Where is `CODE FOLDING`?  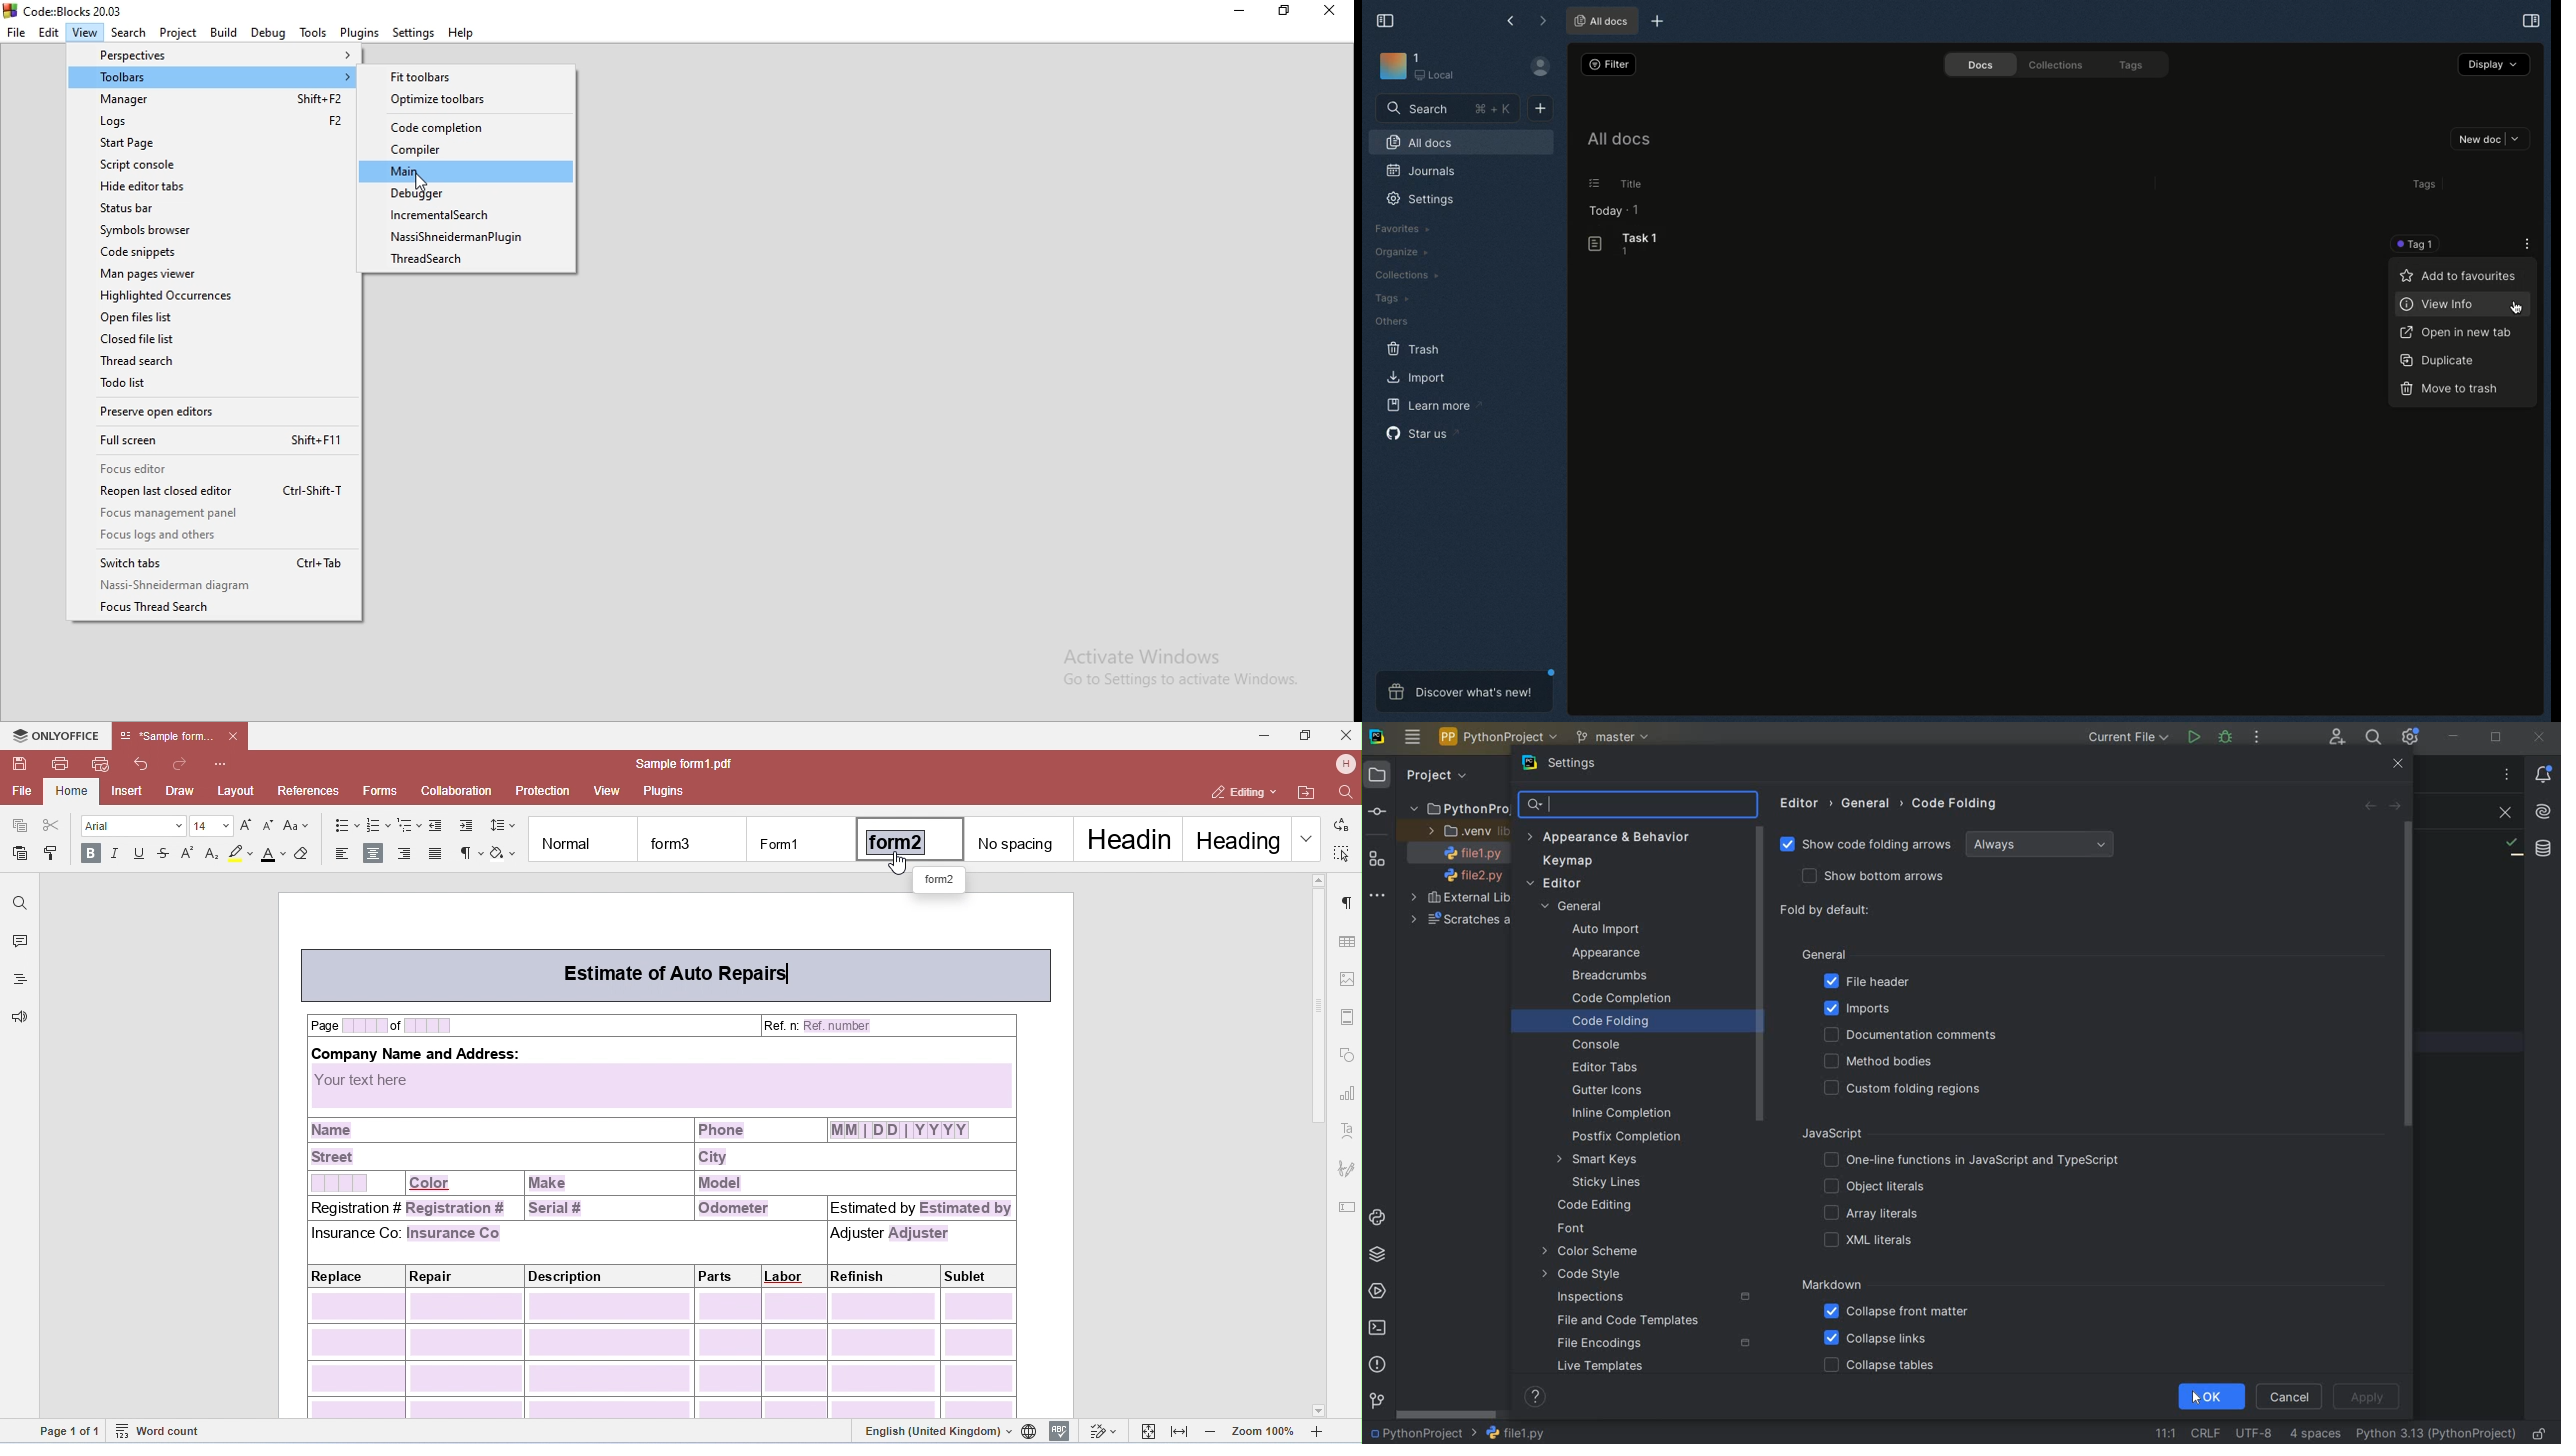 CODE FOLDING is located at coordinates (1956, 807).